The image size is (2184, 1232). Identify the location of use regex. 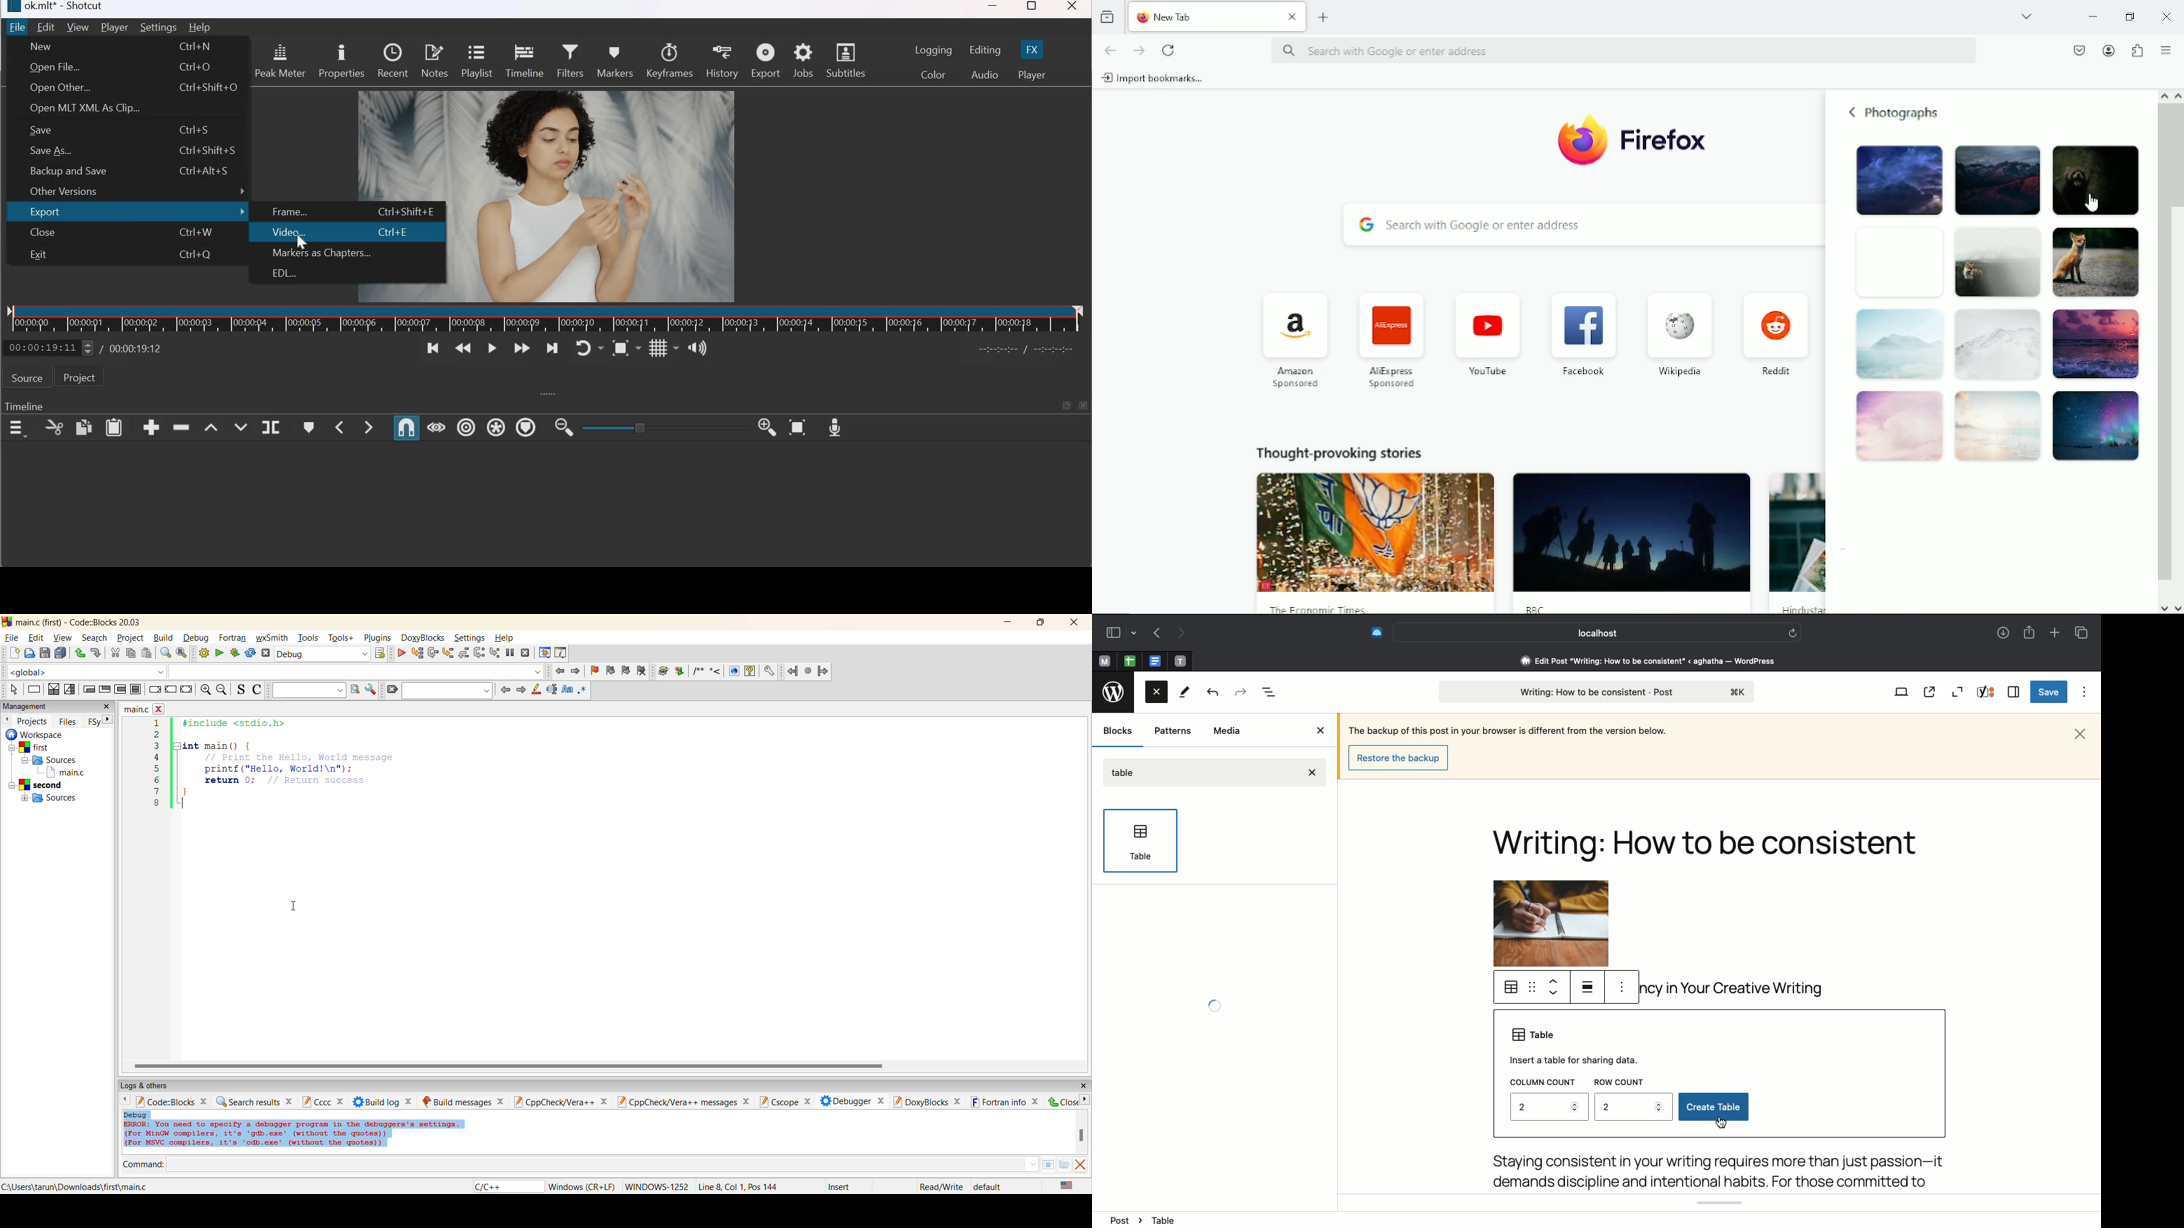
(582, 690).